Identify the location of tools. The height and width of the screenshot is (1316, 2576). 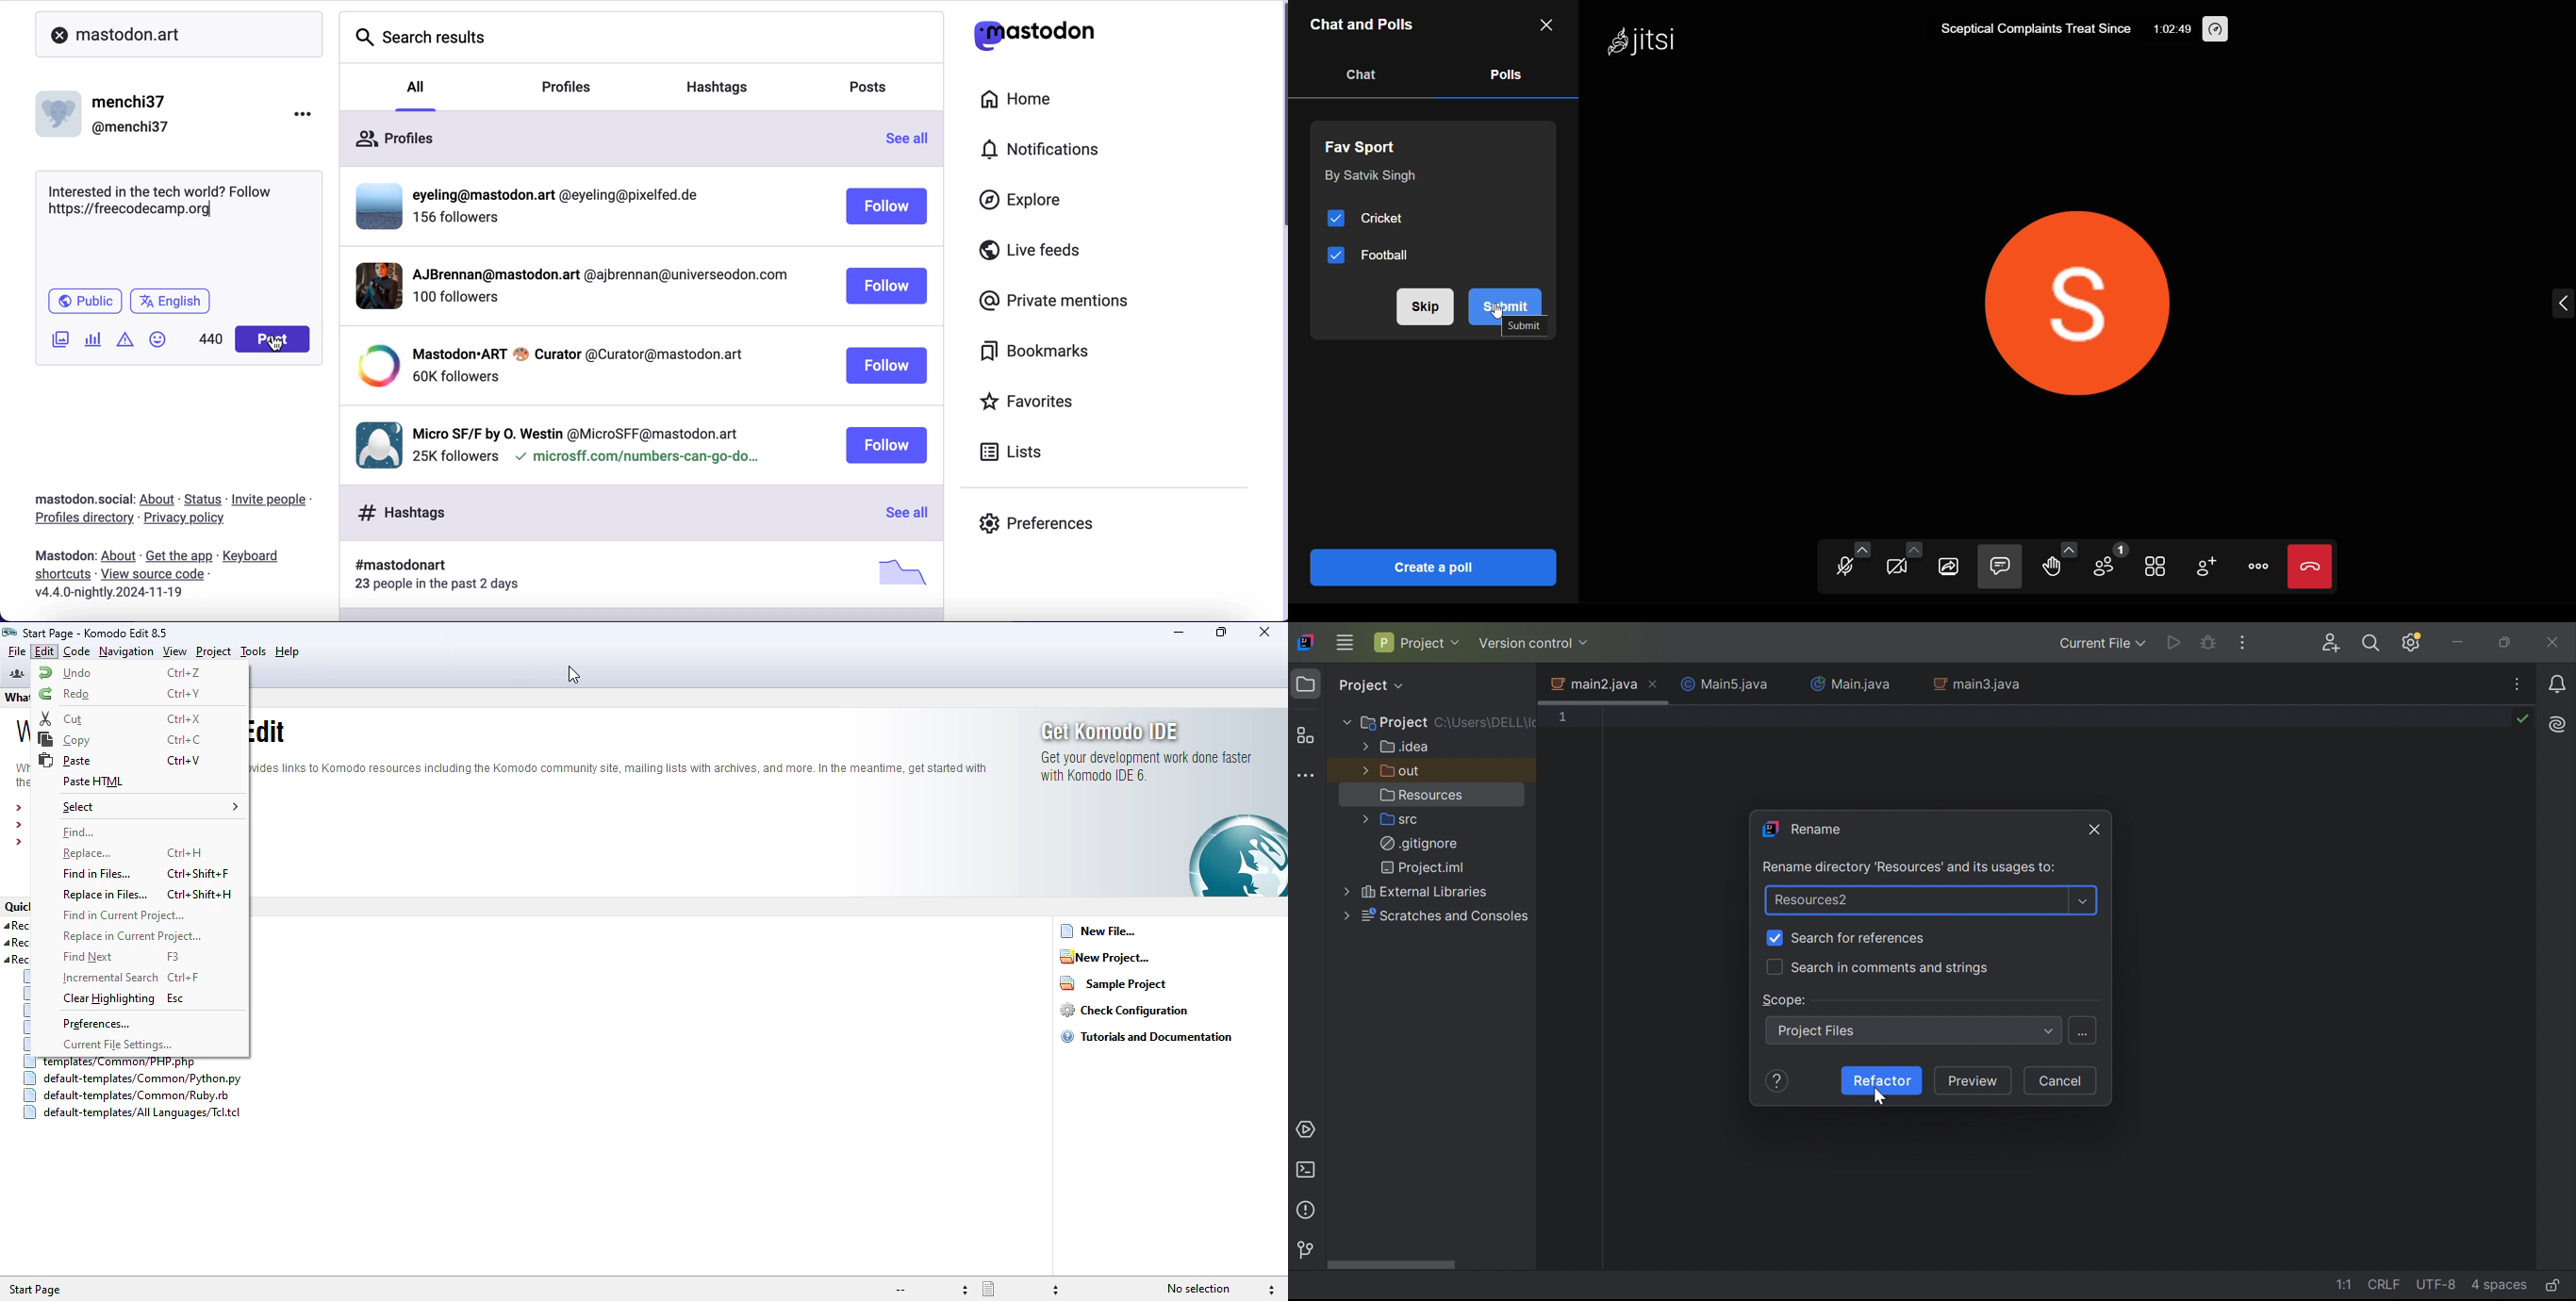
(253, 650).